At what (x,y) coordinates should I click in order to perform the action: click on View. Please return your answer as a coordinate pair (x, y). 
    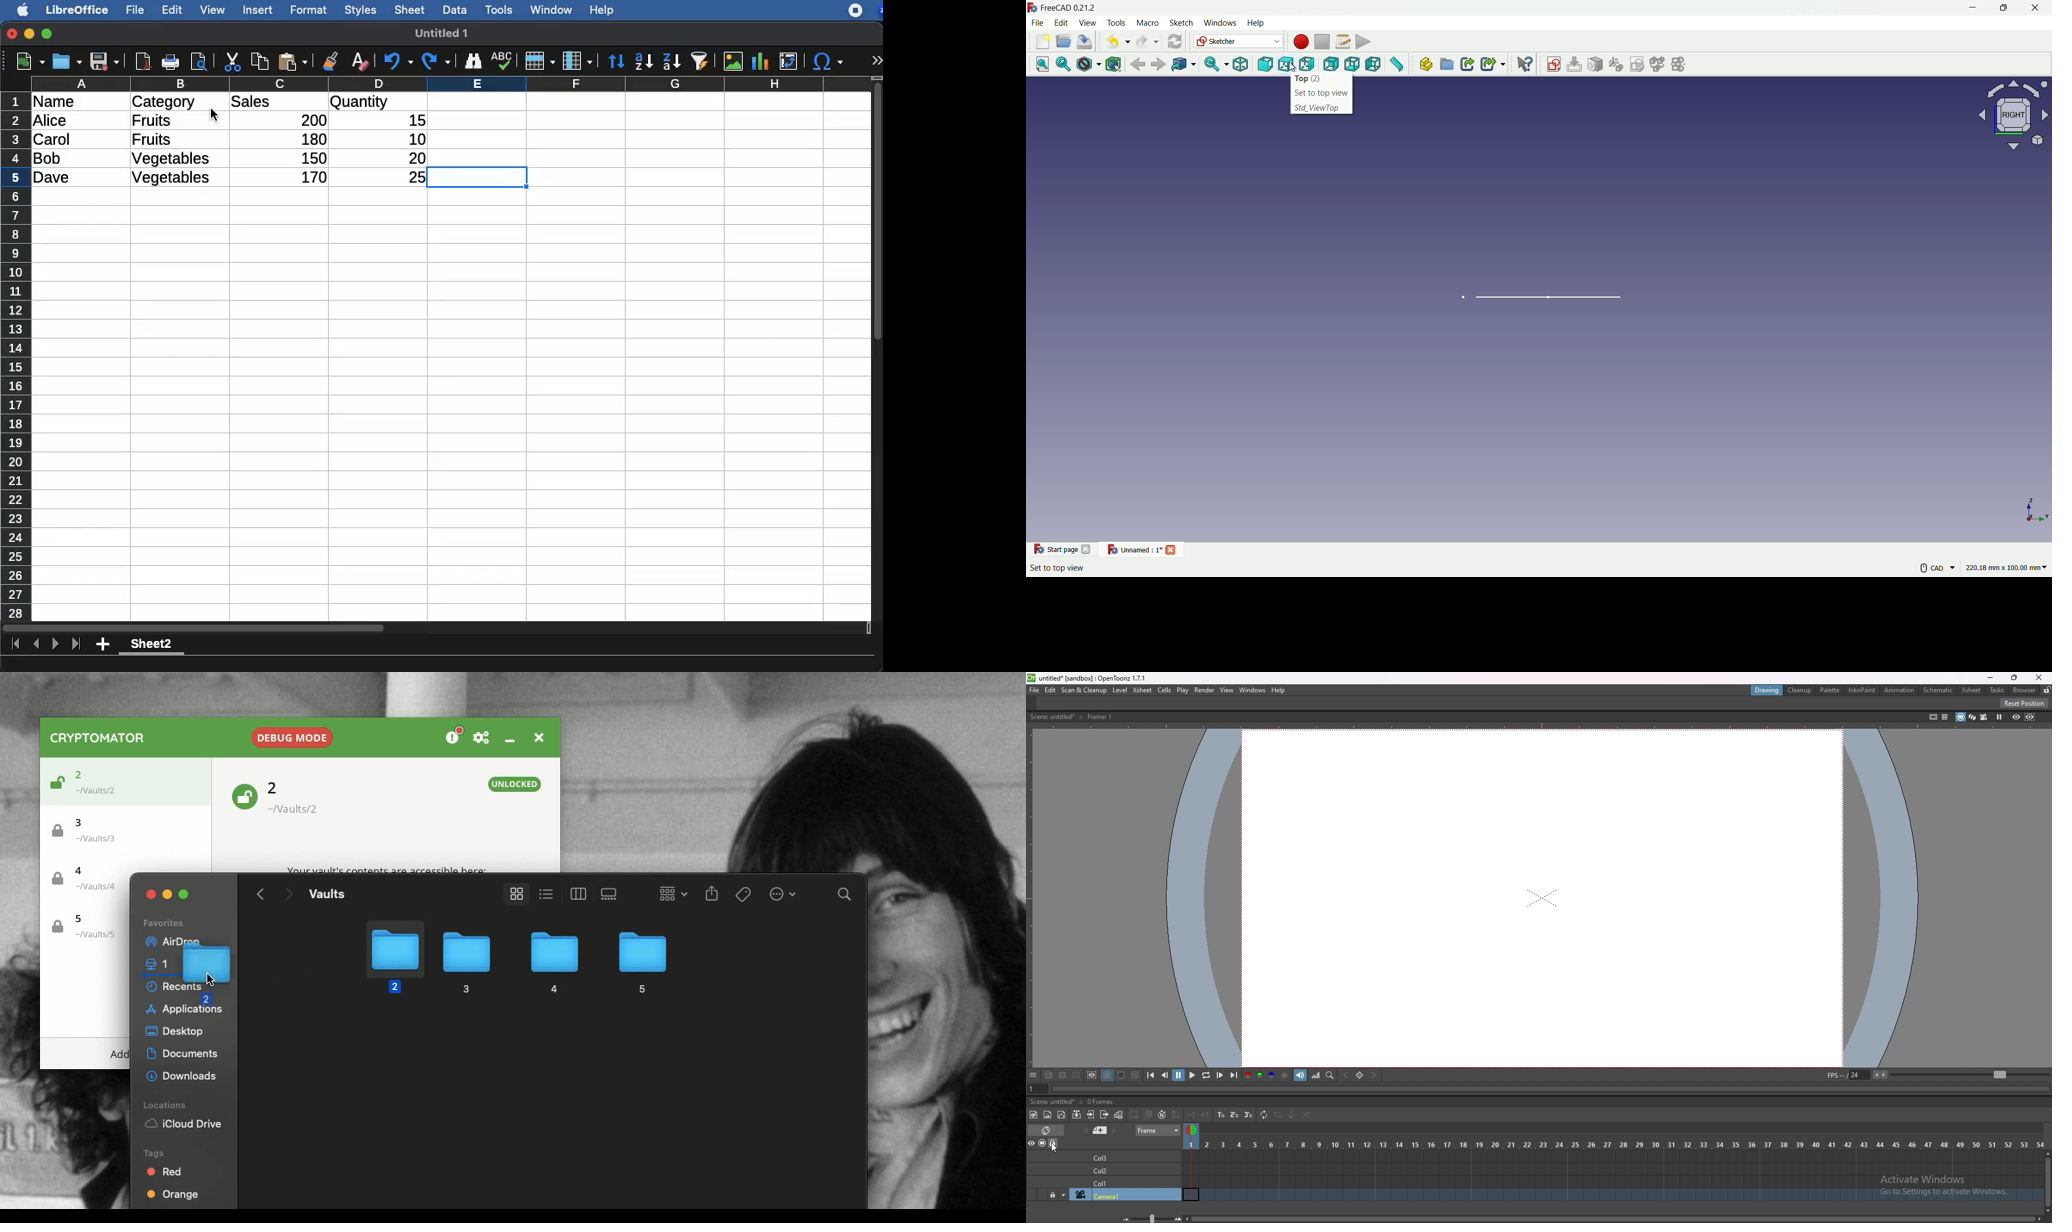
    Looking at the image, I should click on (513, 894).